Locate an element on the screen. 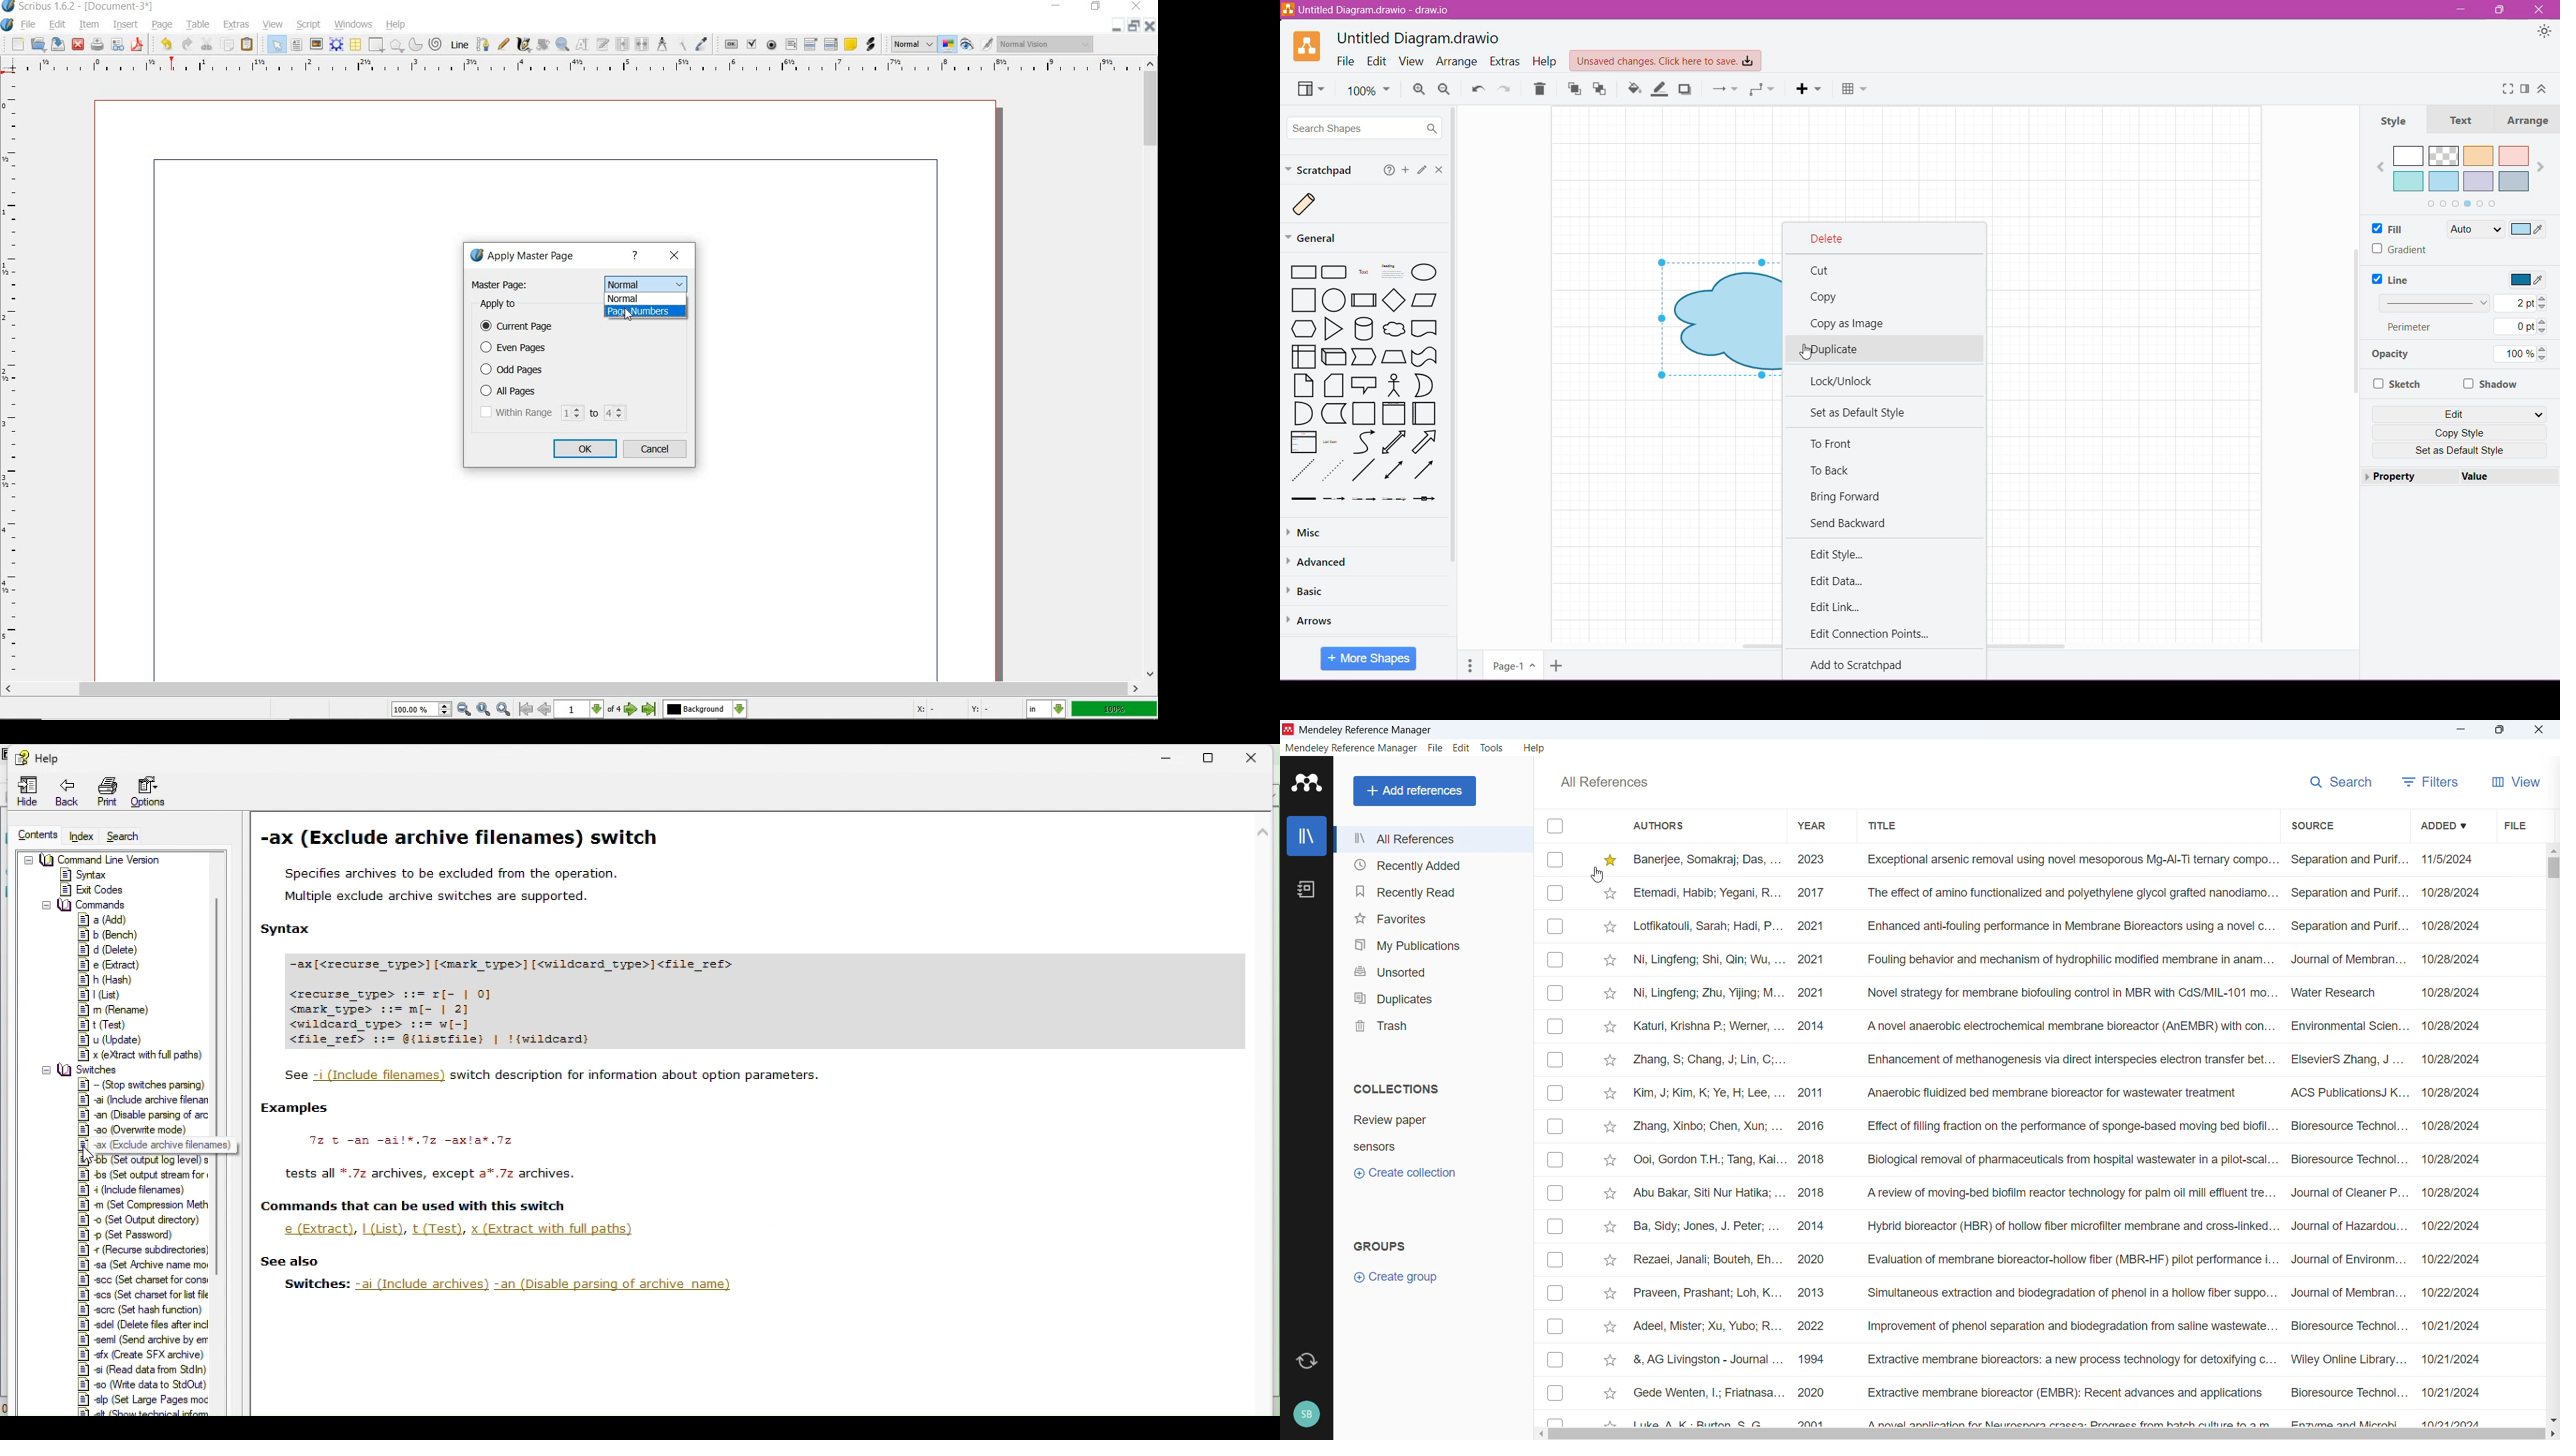 The image size is (2576, 1456). select the current layer is located at coordinates (703, 710).